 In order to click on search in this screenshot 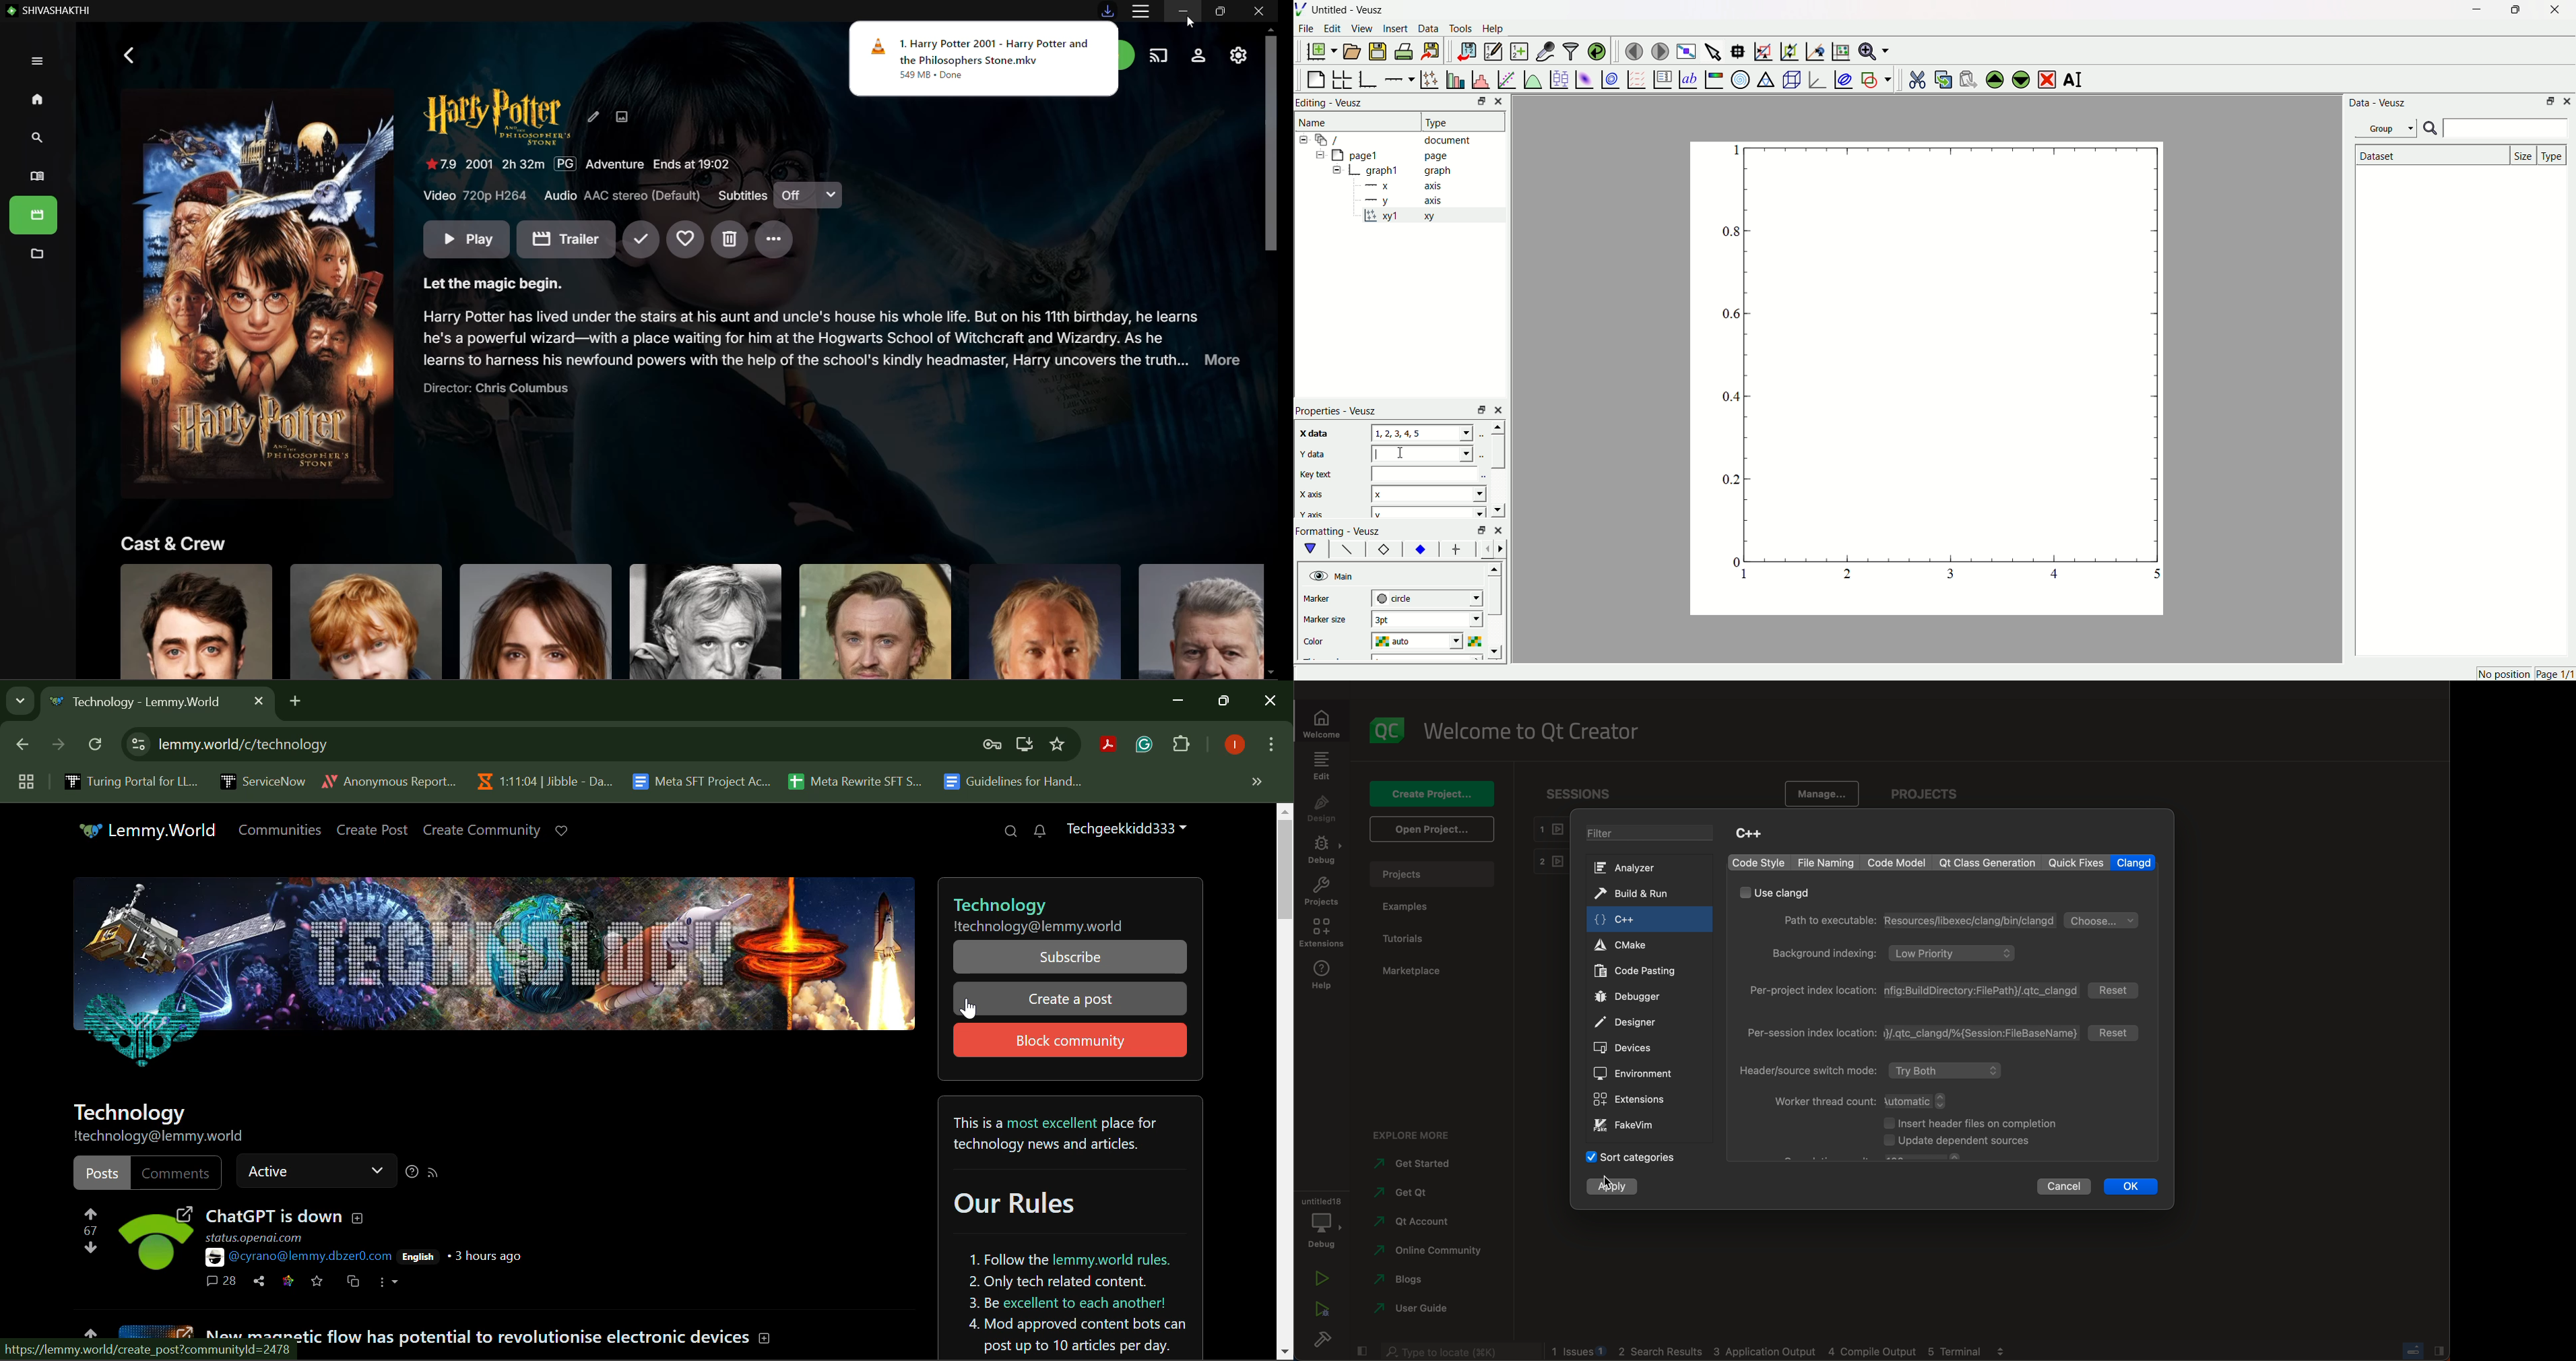, I will do `click(1458, 1351)`.